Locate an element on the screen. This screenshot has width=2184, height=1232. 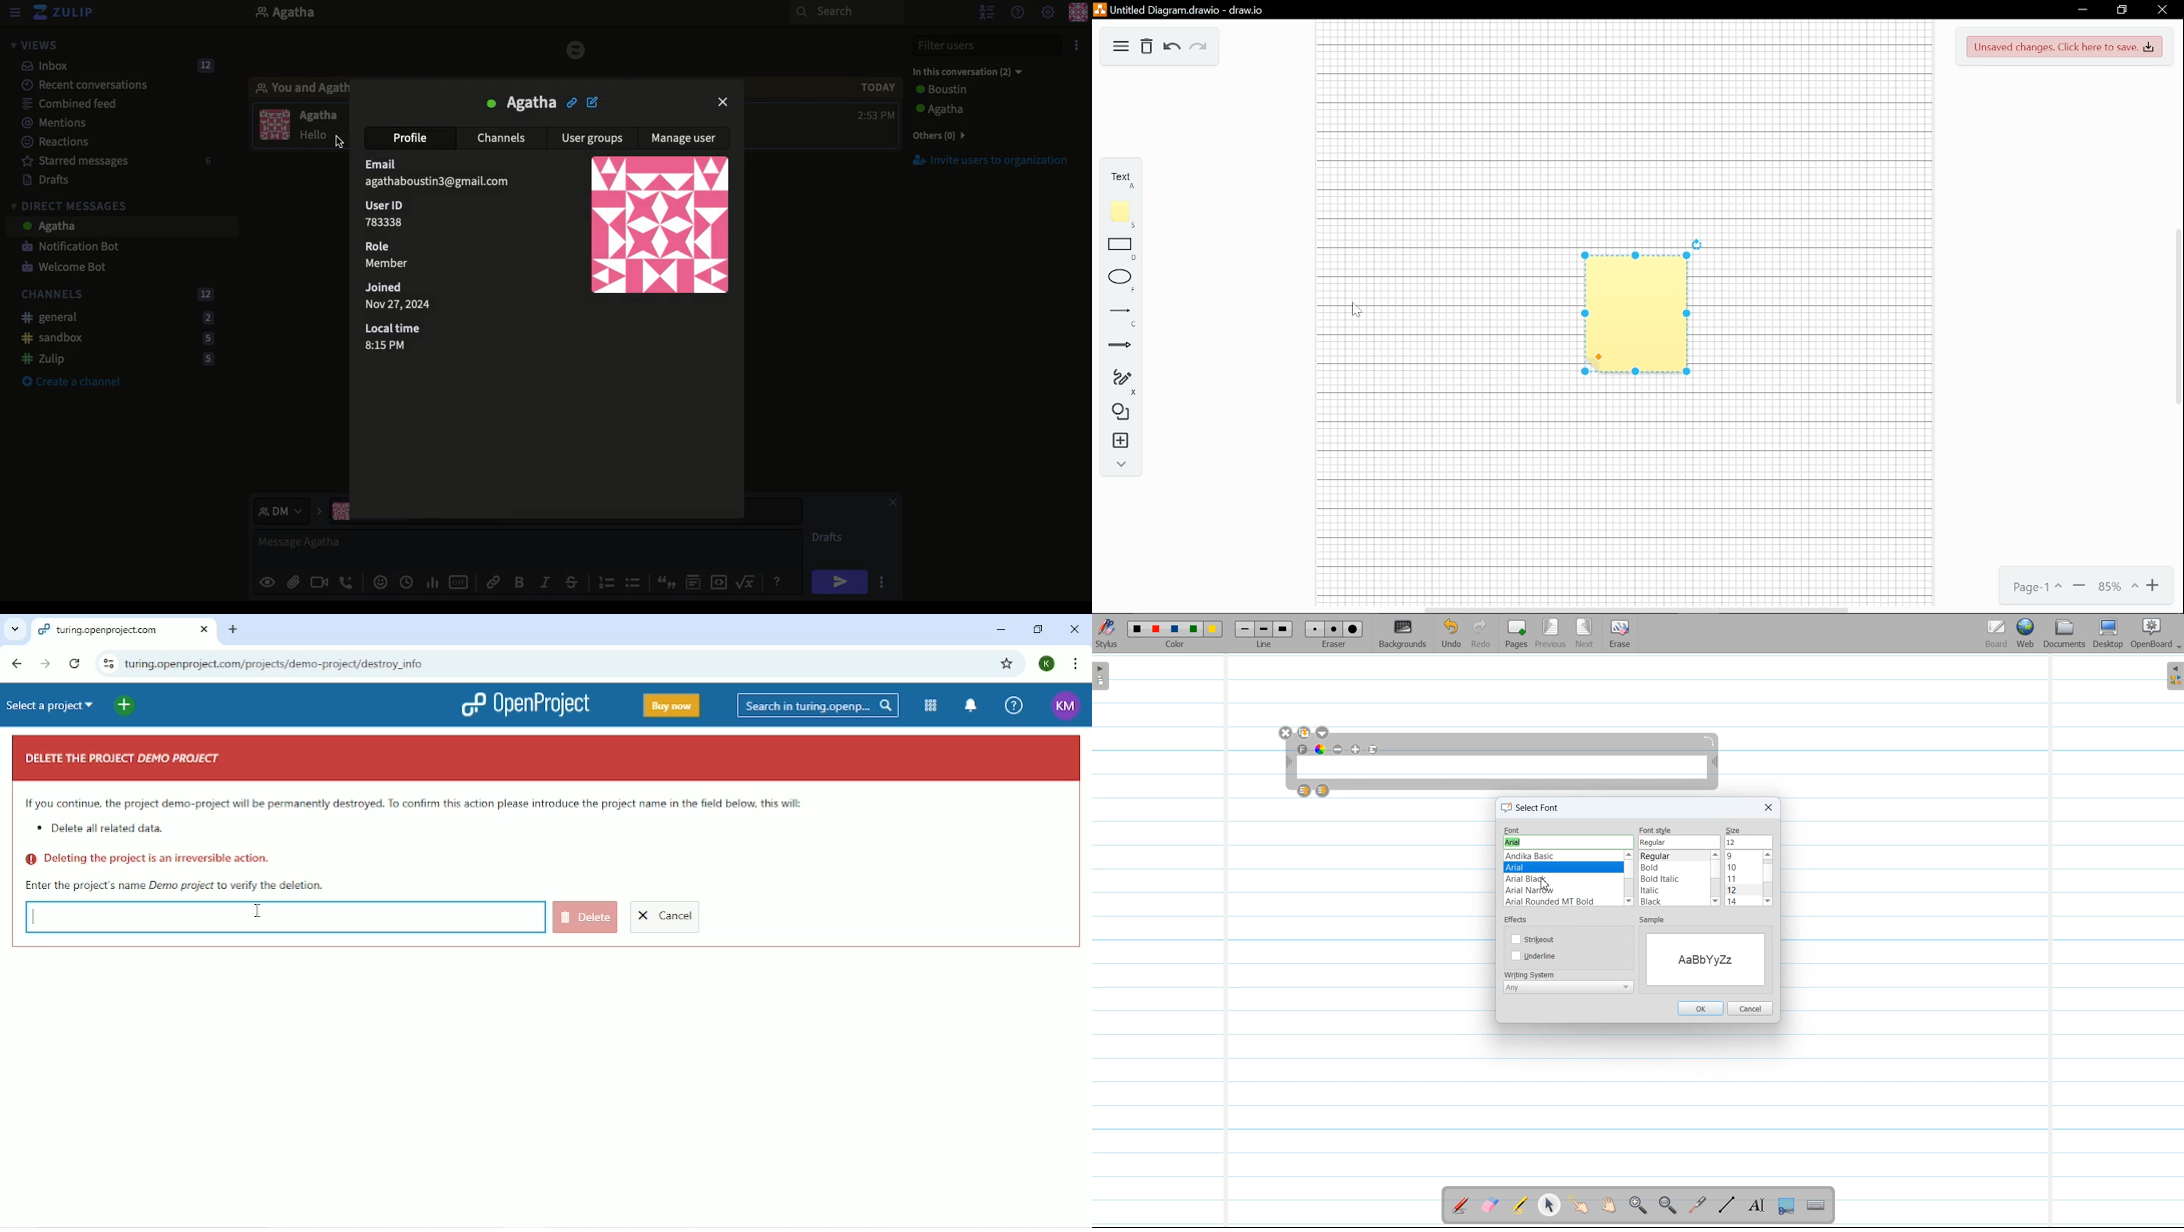
Drafts is located at coordinates (828, 537).